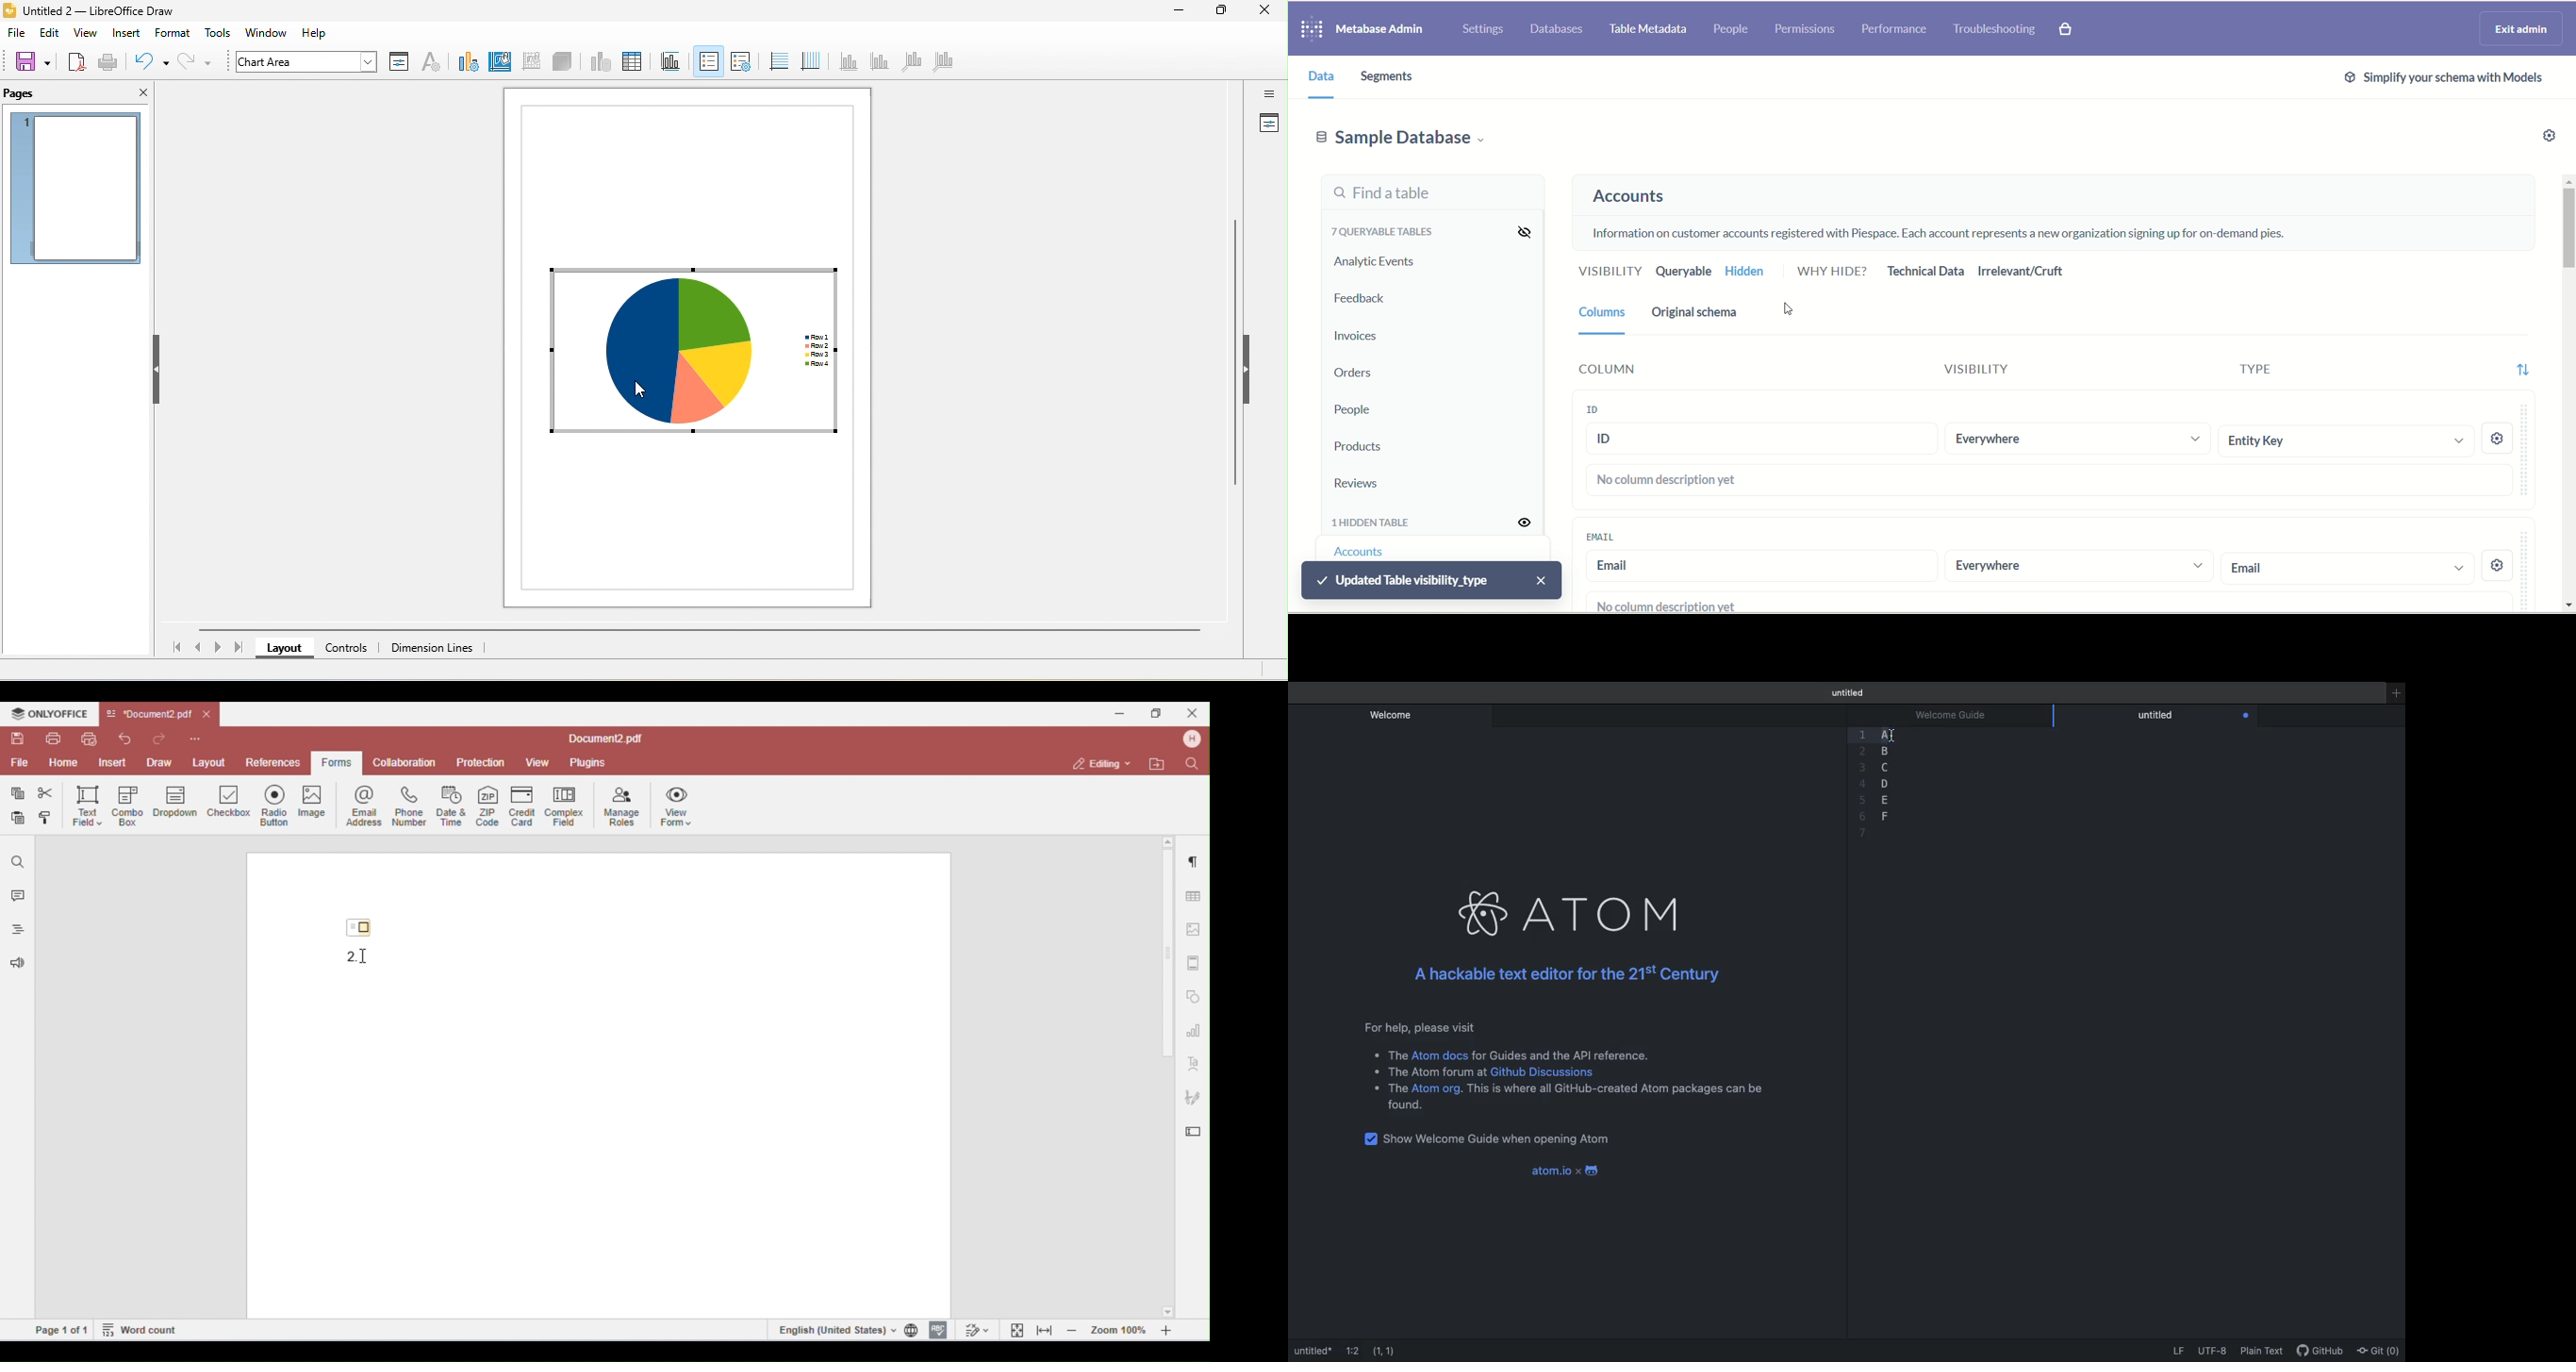 The image size is (2576, 1372). I want to click on visibility , so click(1527, 234).